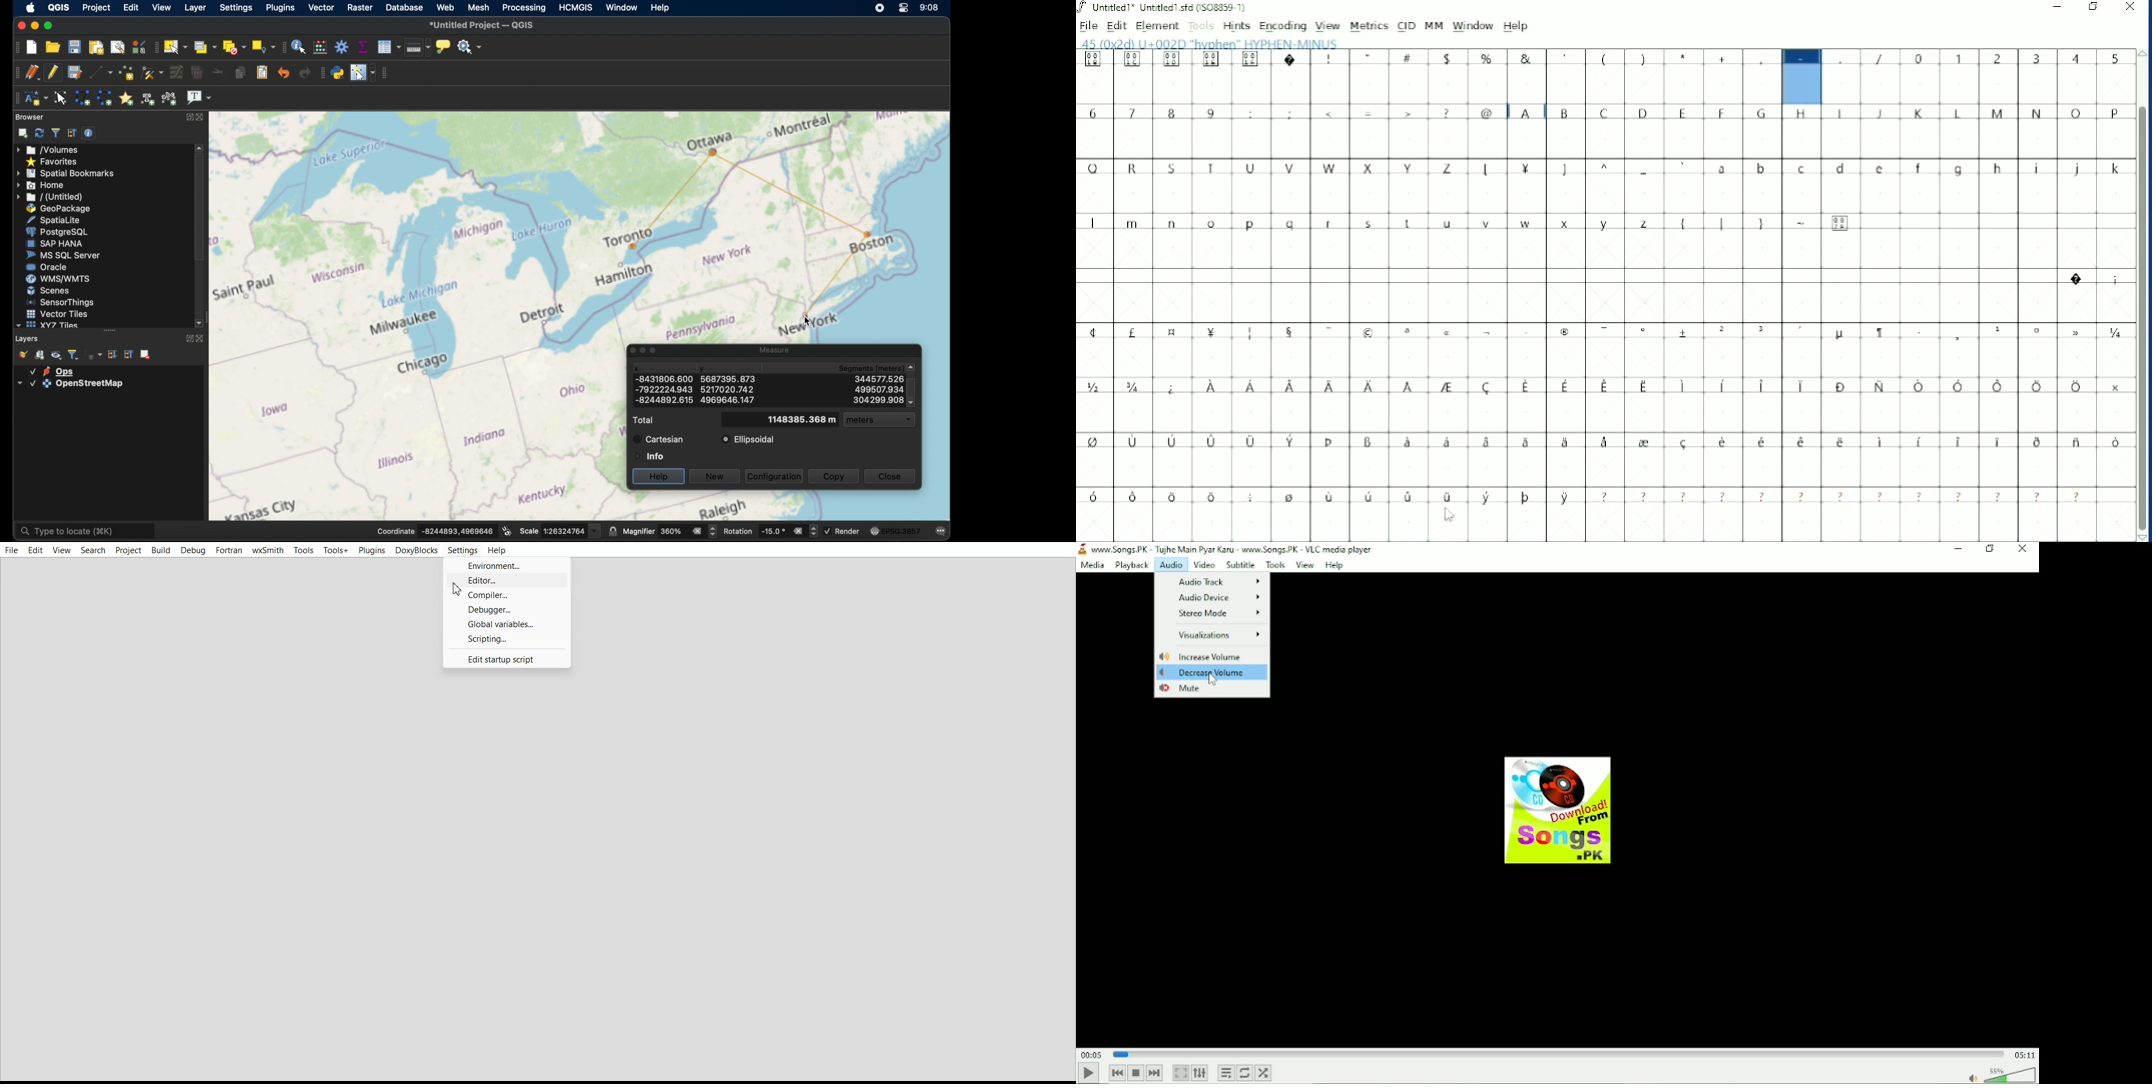 The height and width of the screenshot is (1092, 2156). What do you see at coordinates (148, 98) in the screenshot?
I see `create text annotation along line` at bounding box center [148, 98].